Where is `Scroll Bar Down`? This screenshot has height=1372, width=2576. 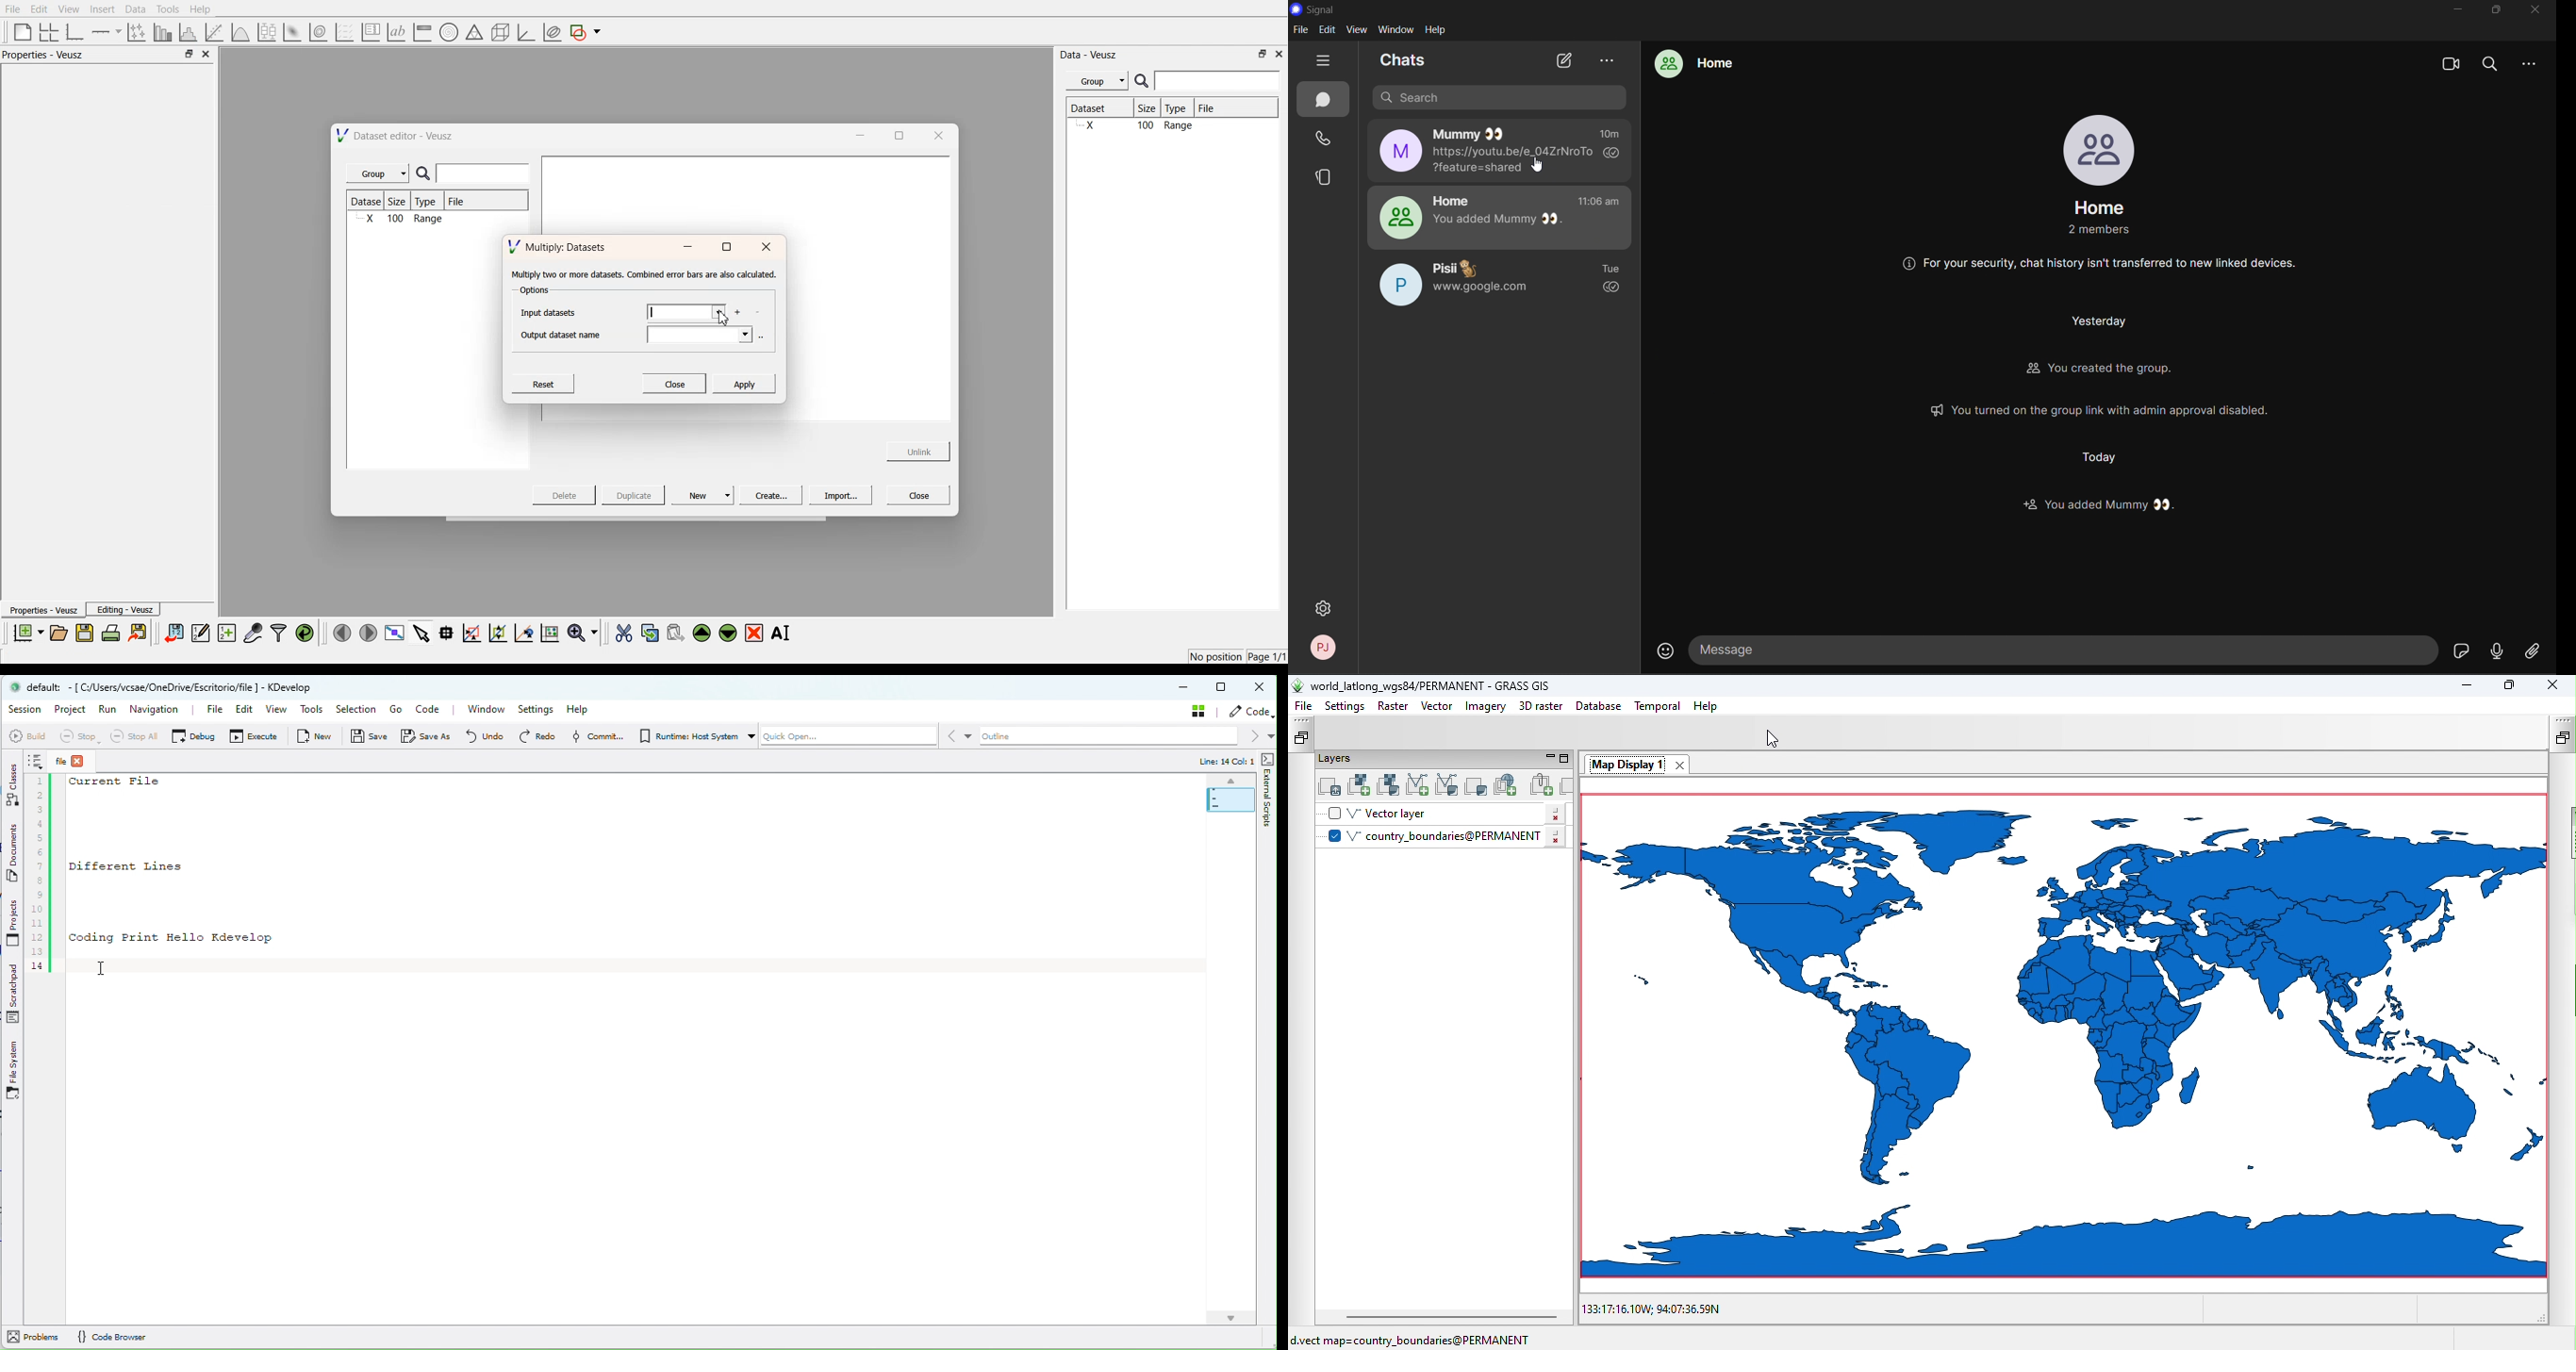 Scroll Bar Down is located at coordinates (1231, 1311).